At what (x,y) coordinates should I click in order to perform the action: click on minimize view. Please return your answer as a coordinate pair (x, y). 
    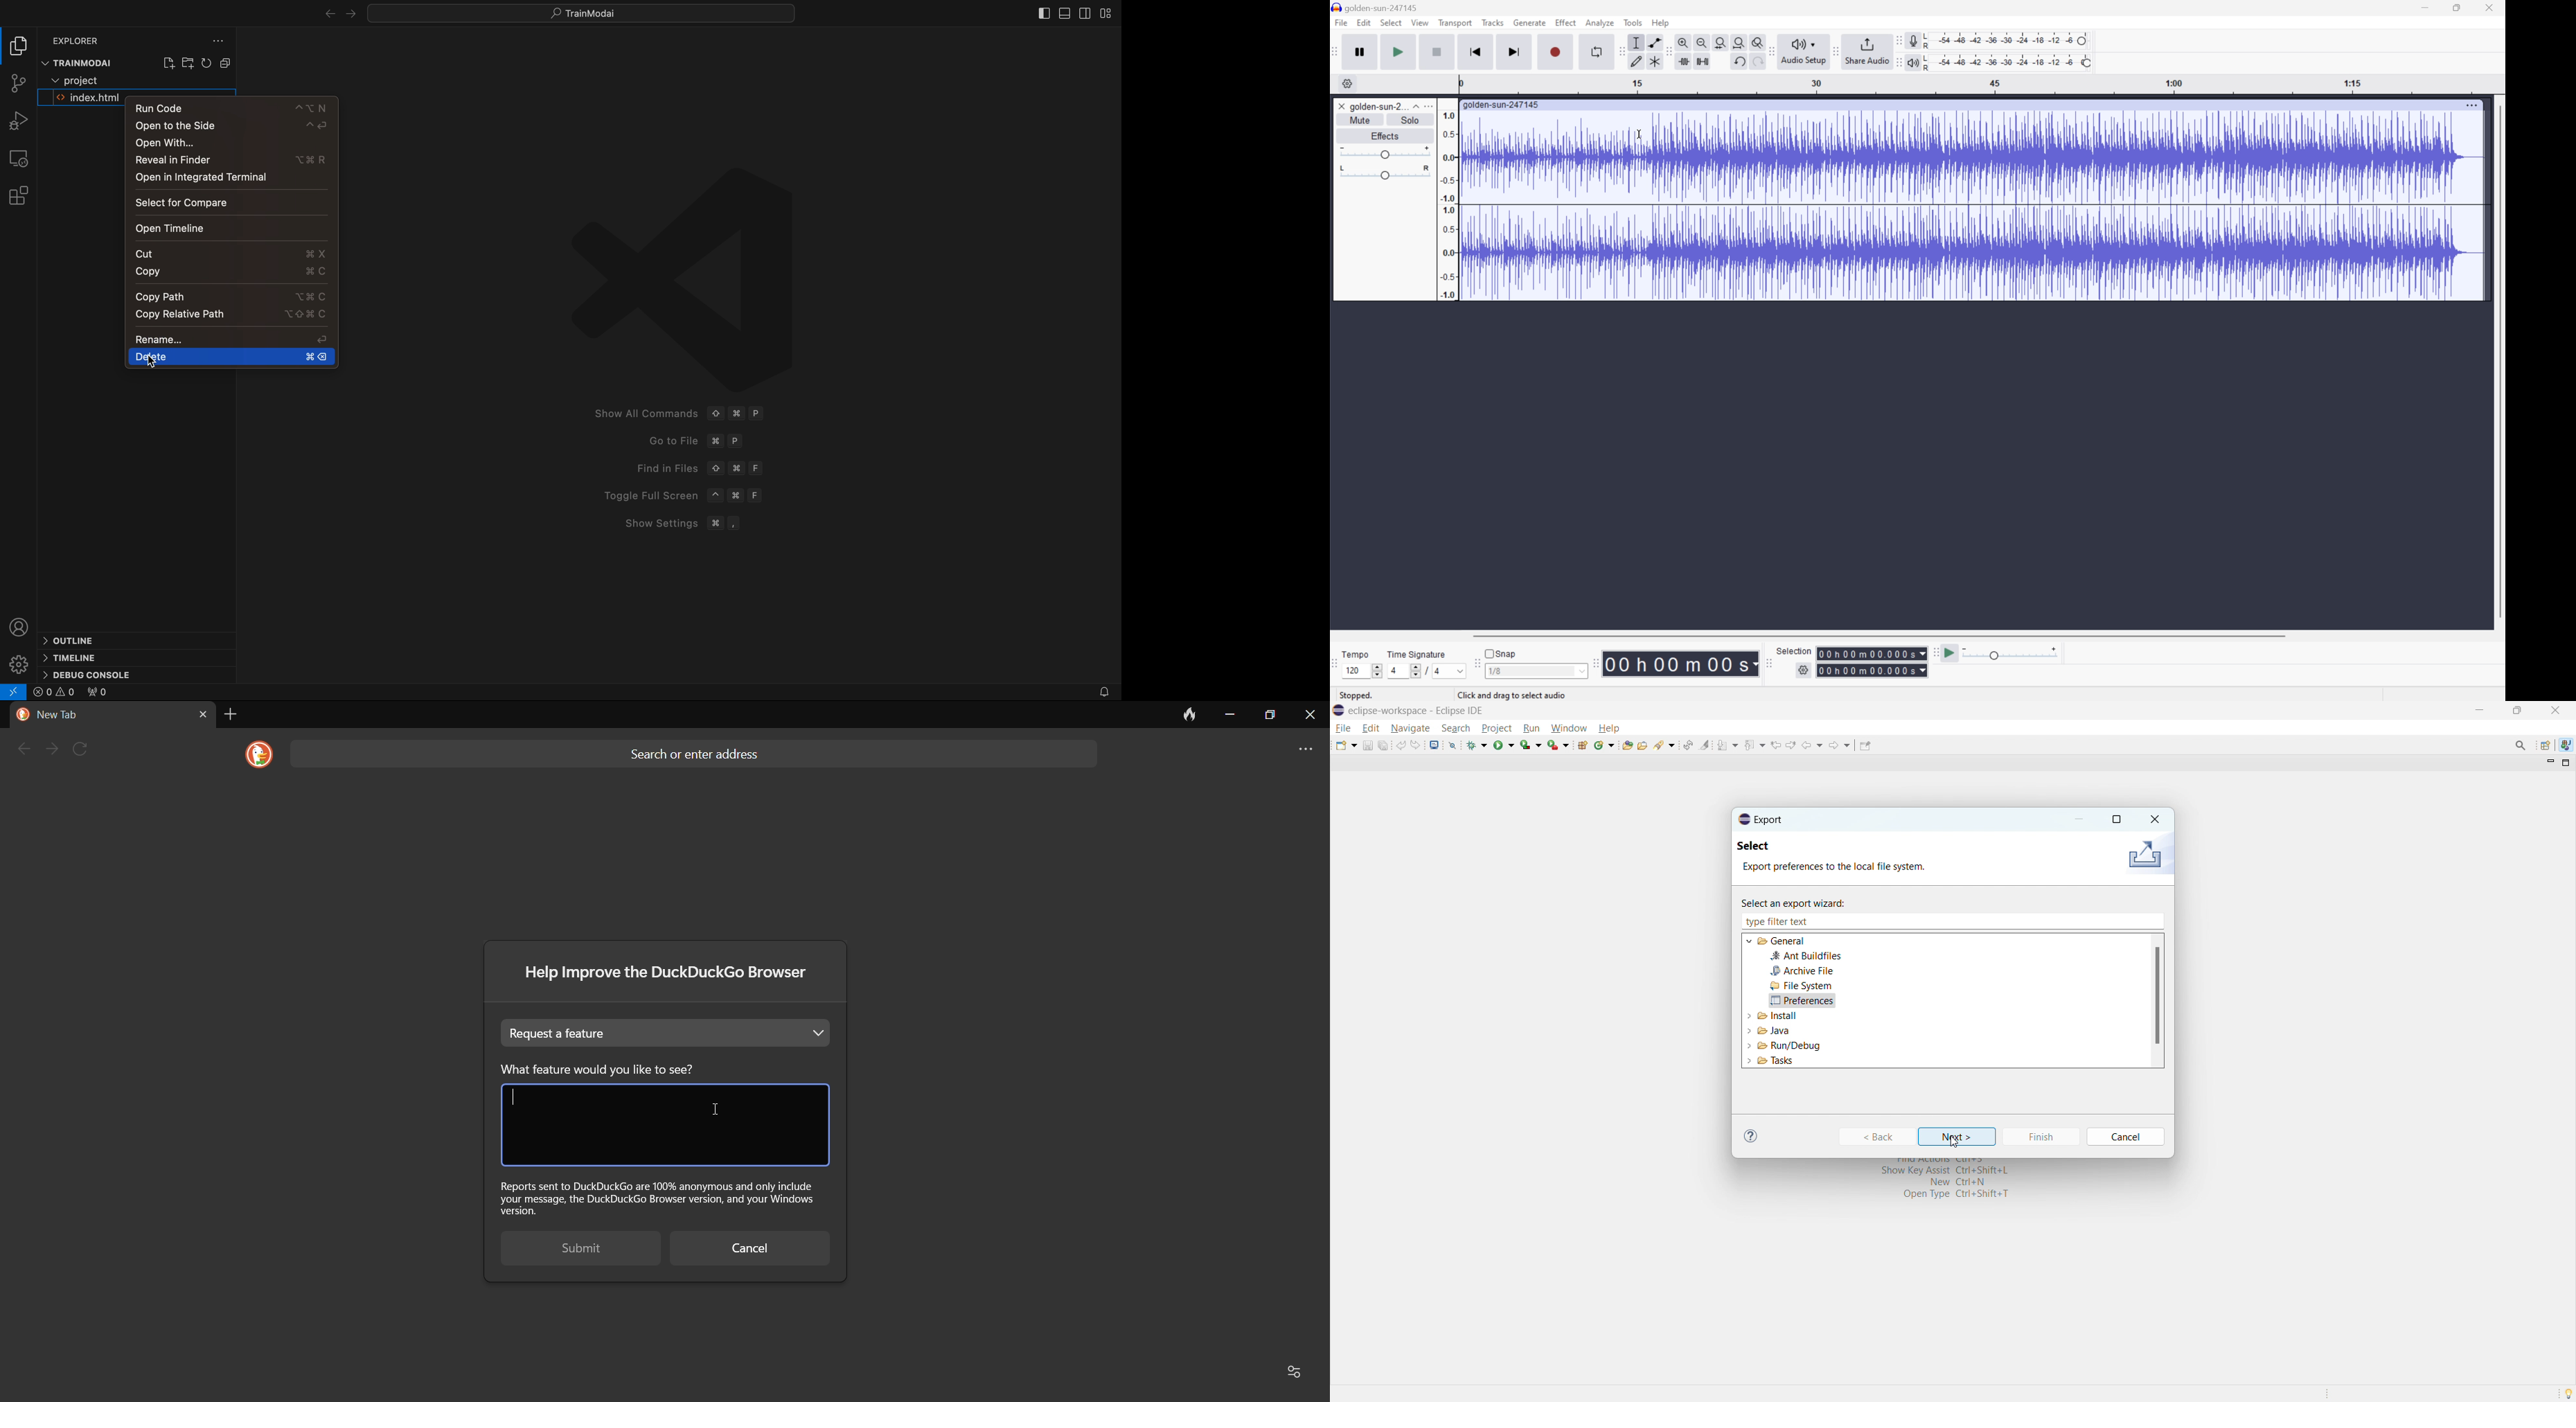
    Looking at the image, I should click on (2549, 763).